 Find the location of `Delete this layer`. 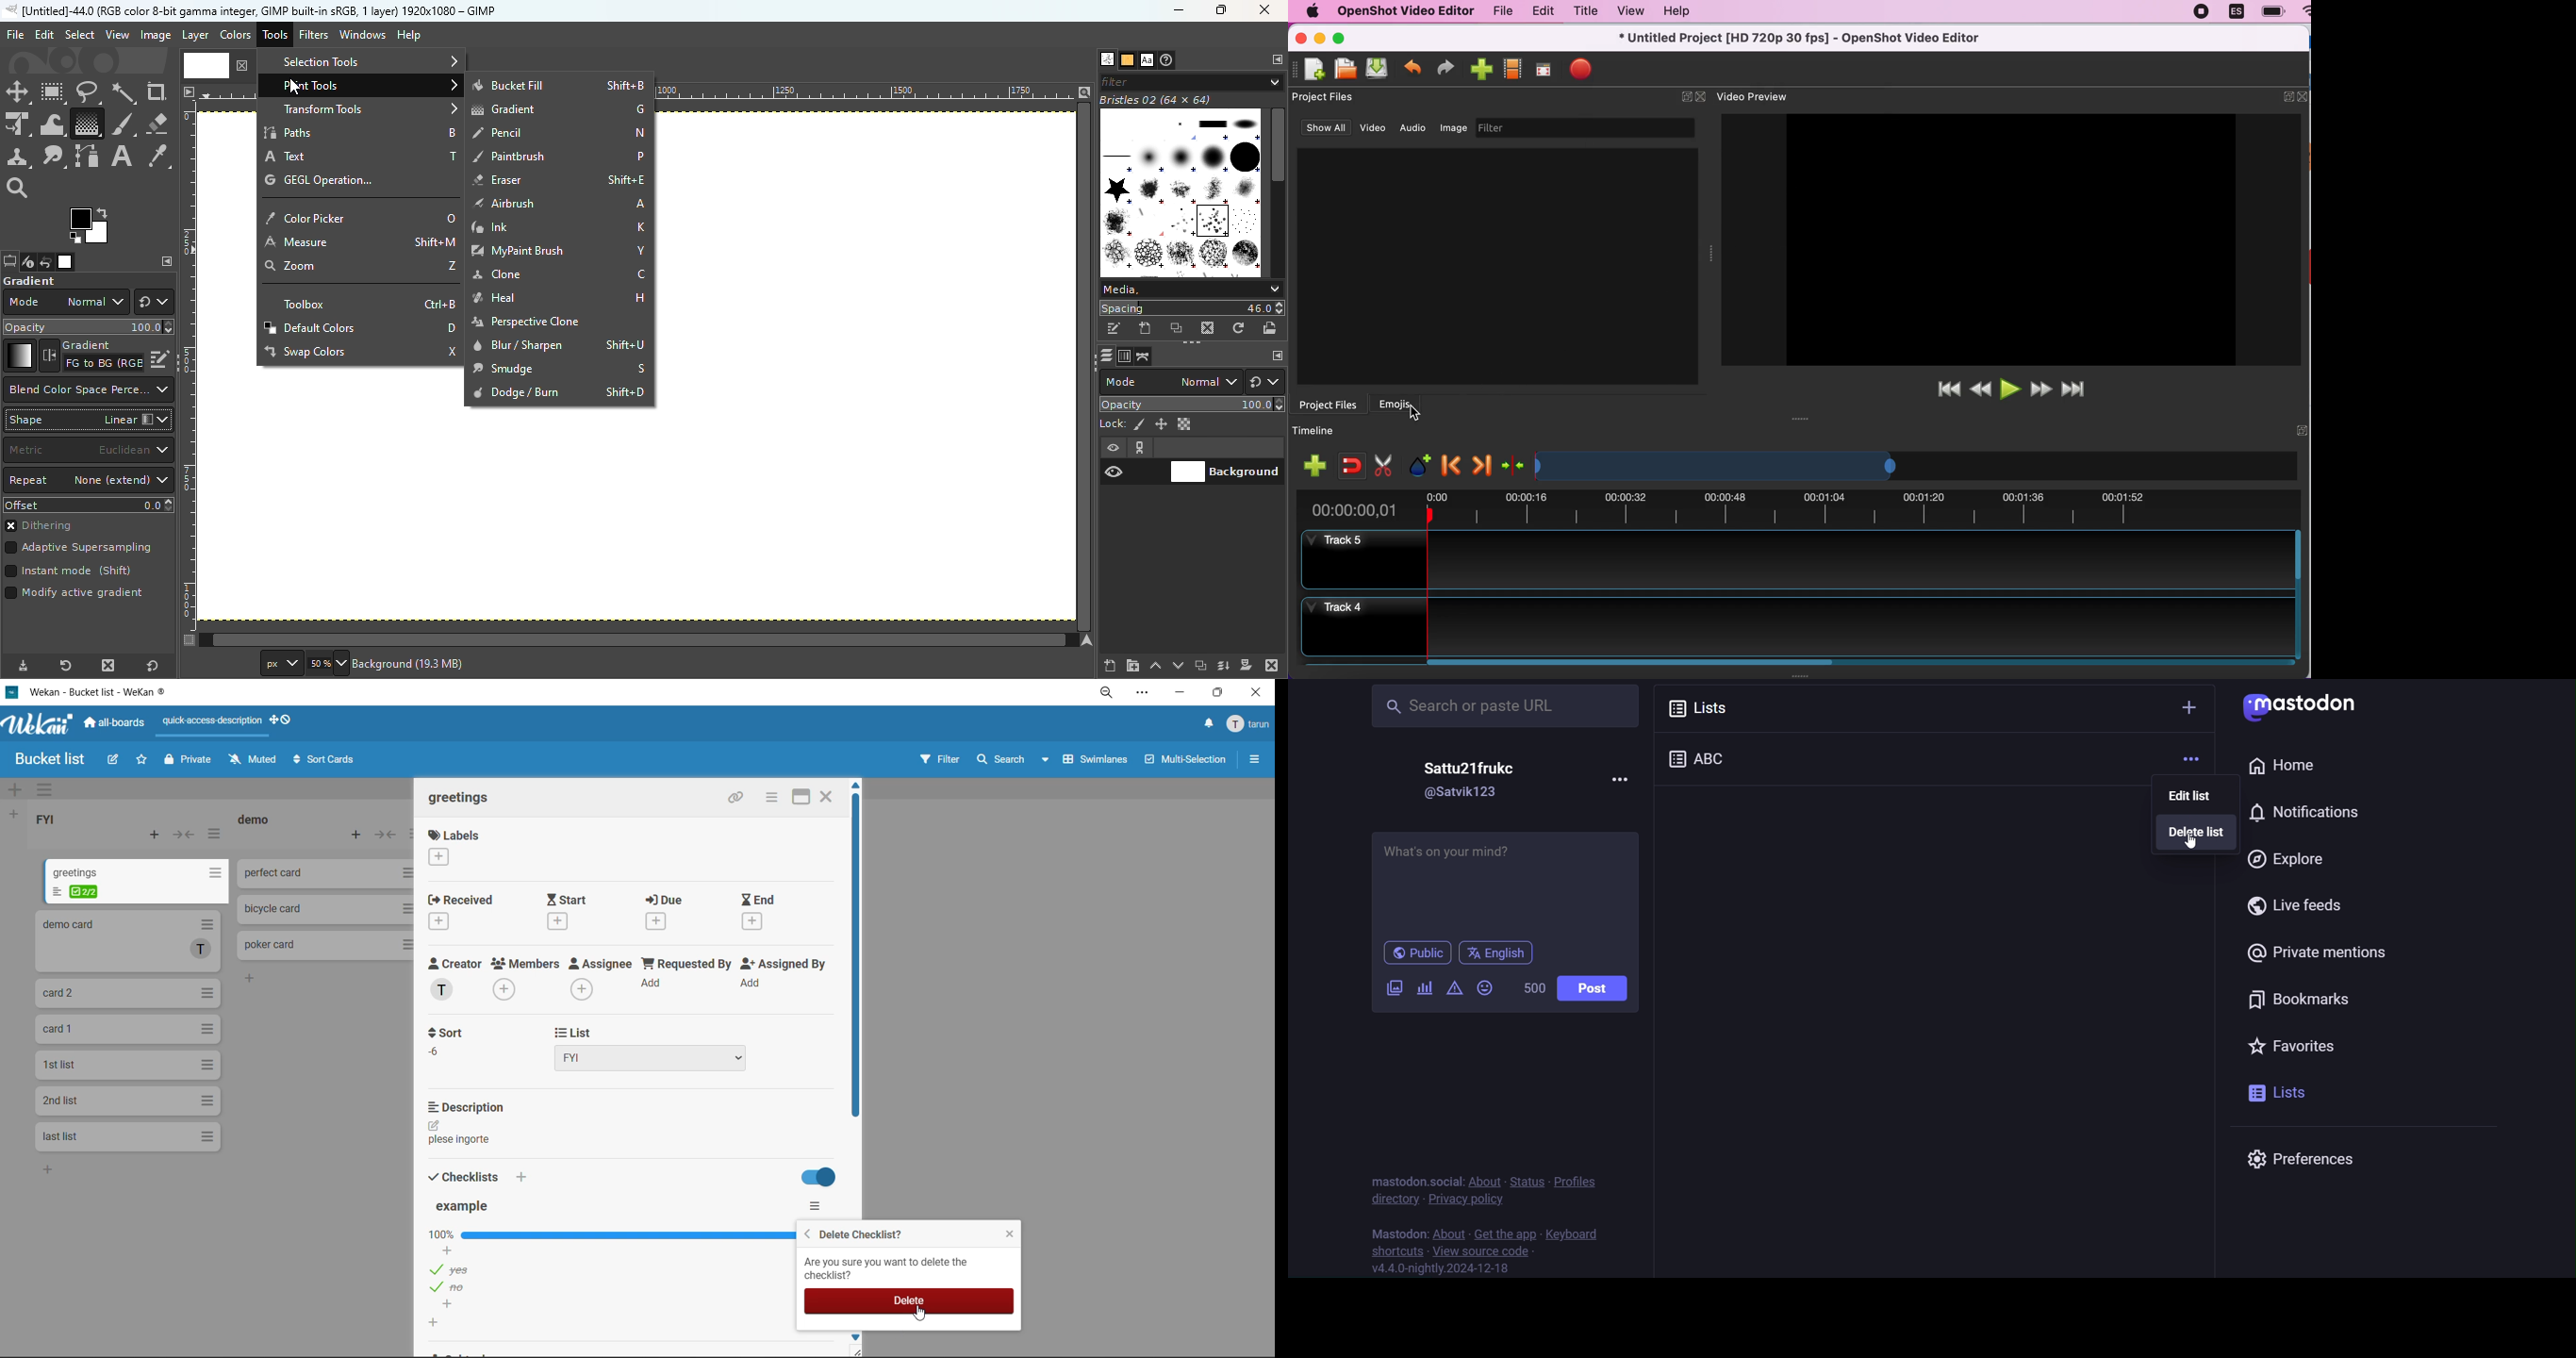

Delete this layer is located at coordinates (1273, 666).